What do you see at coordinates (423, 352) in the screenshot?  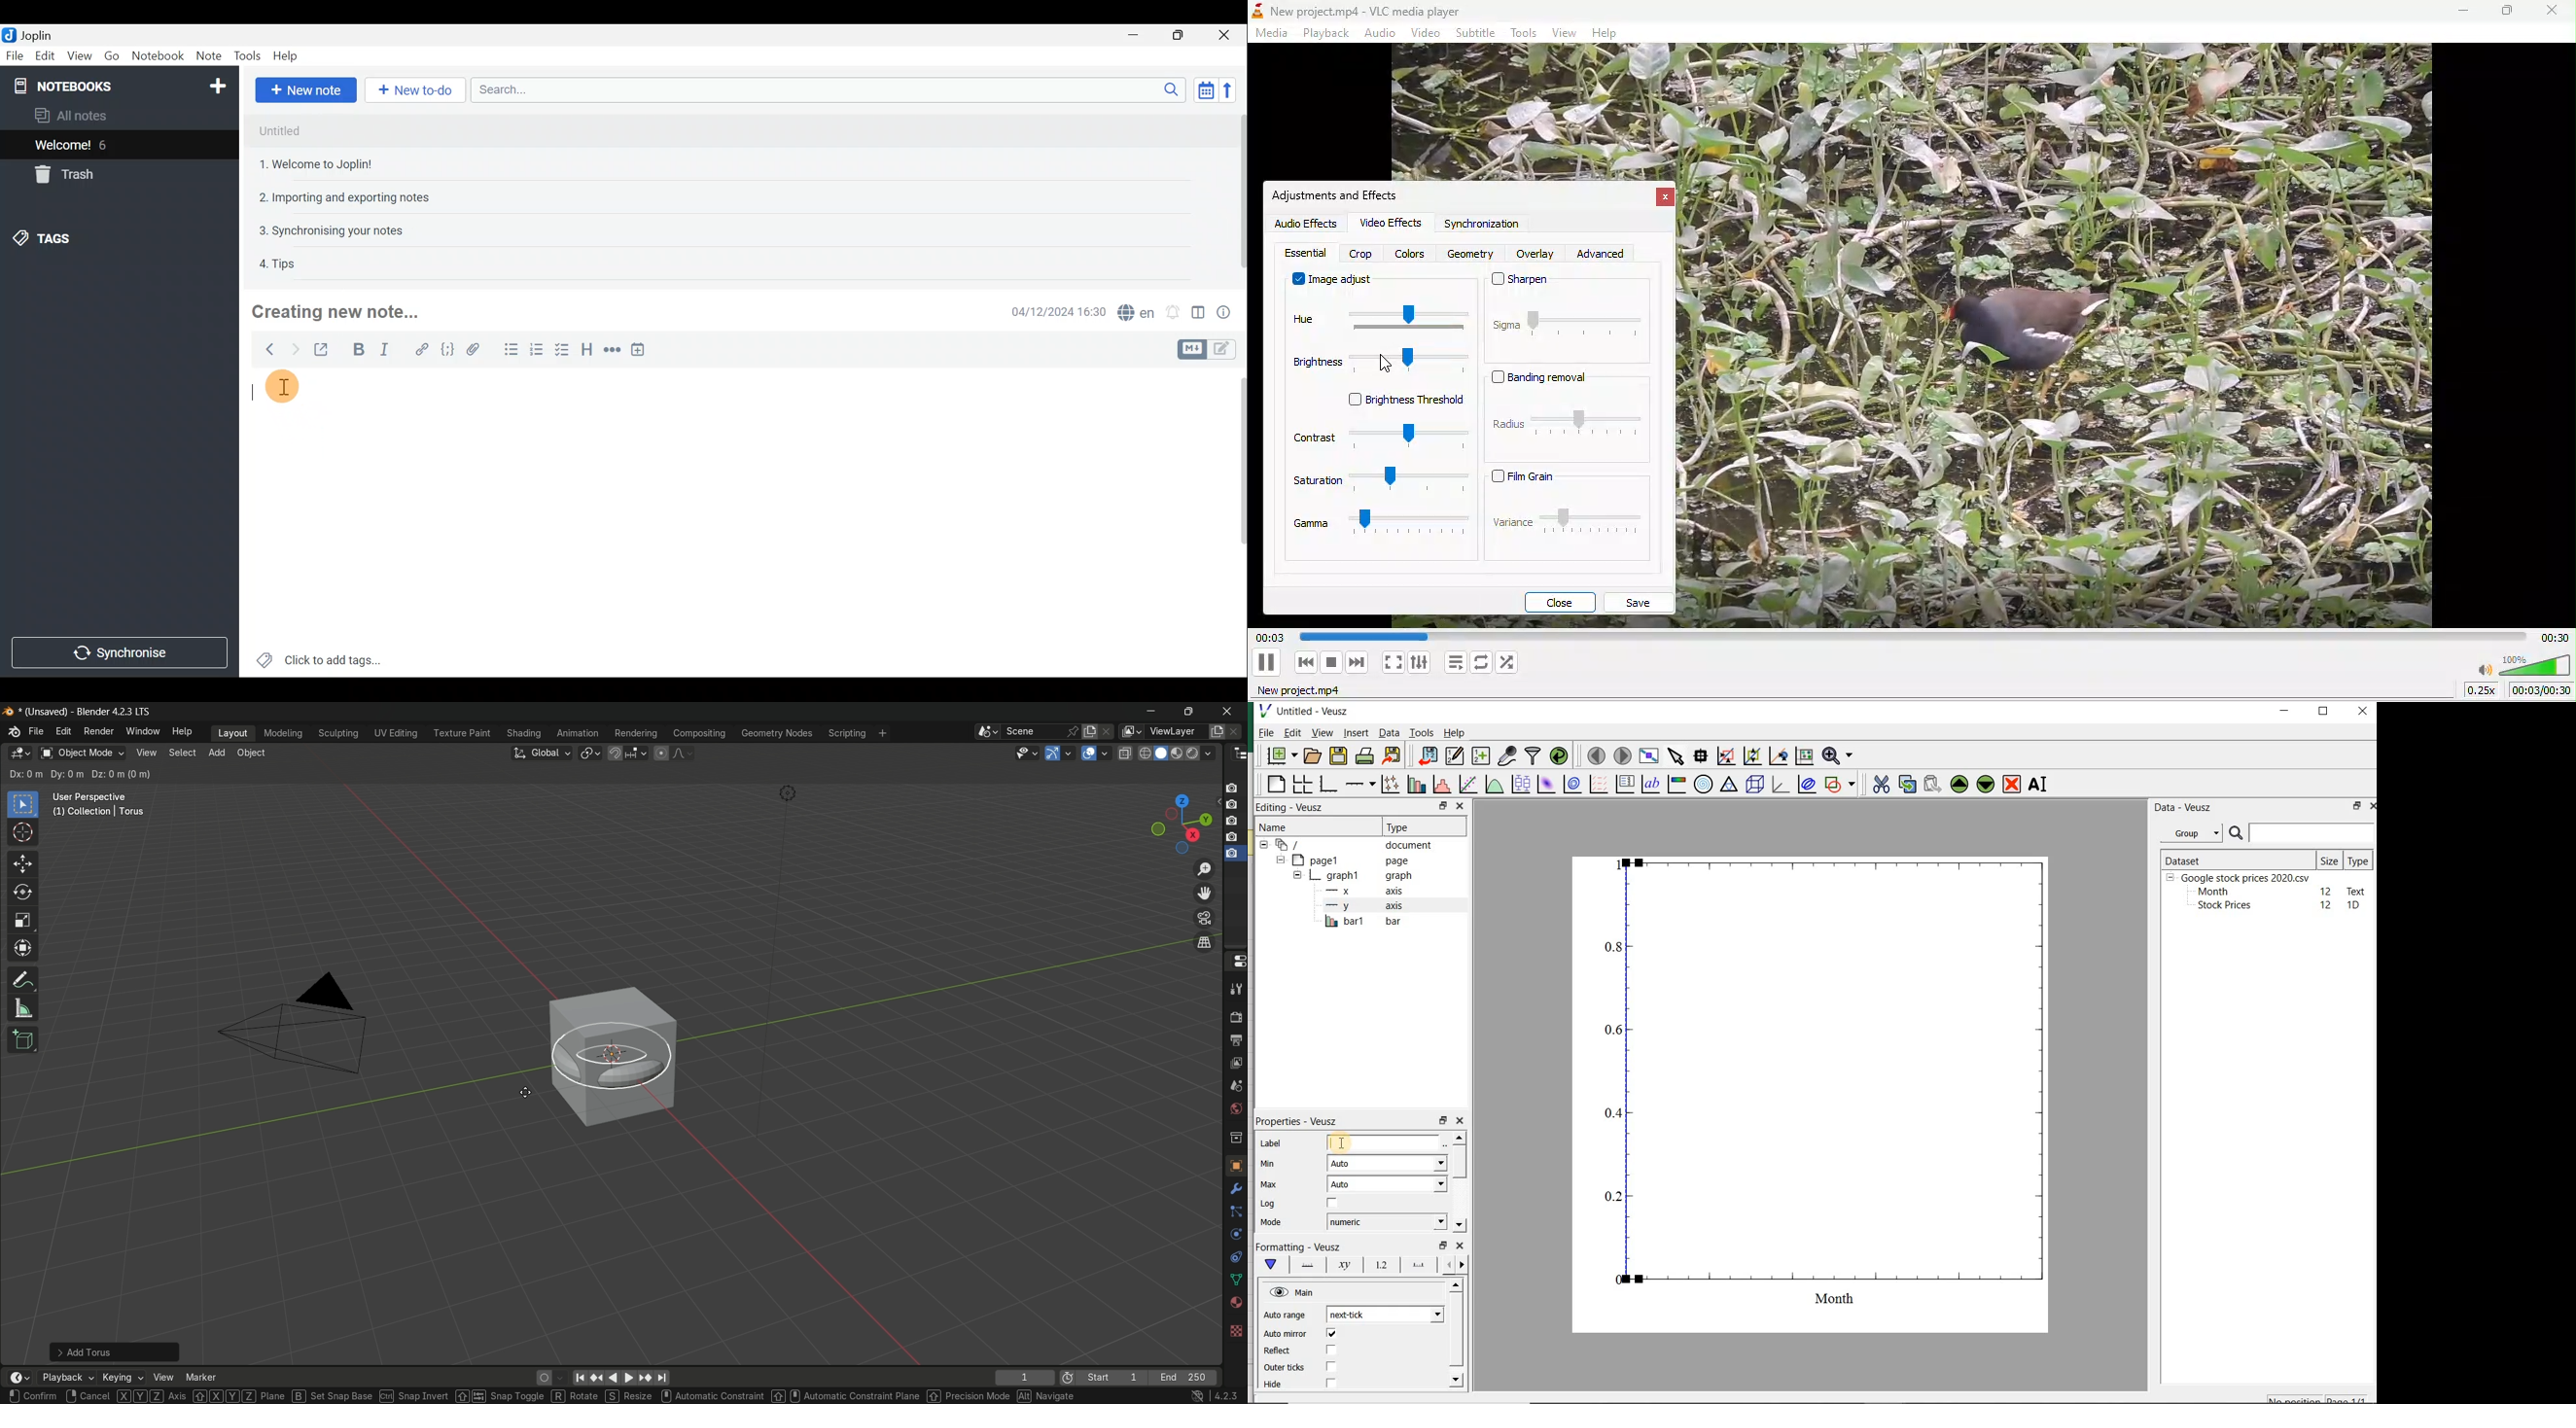 I see `Hyperlink` at bounding box center [423, 352].